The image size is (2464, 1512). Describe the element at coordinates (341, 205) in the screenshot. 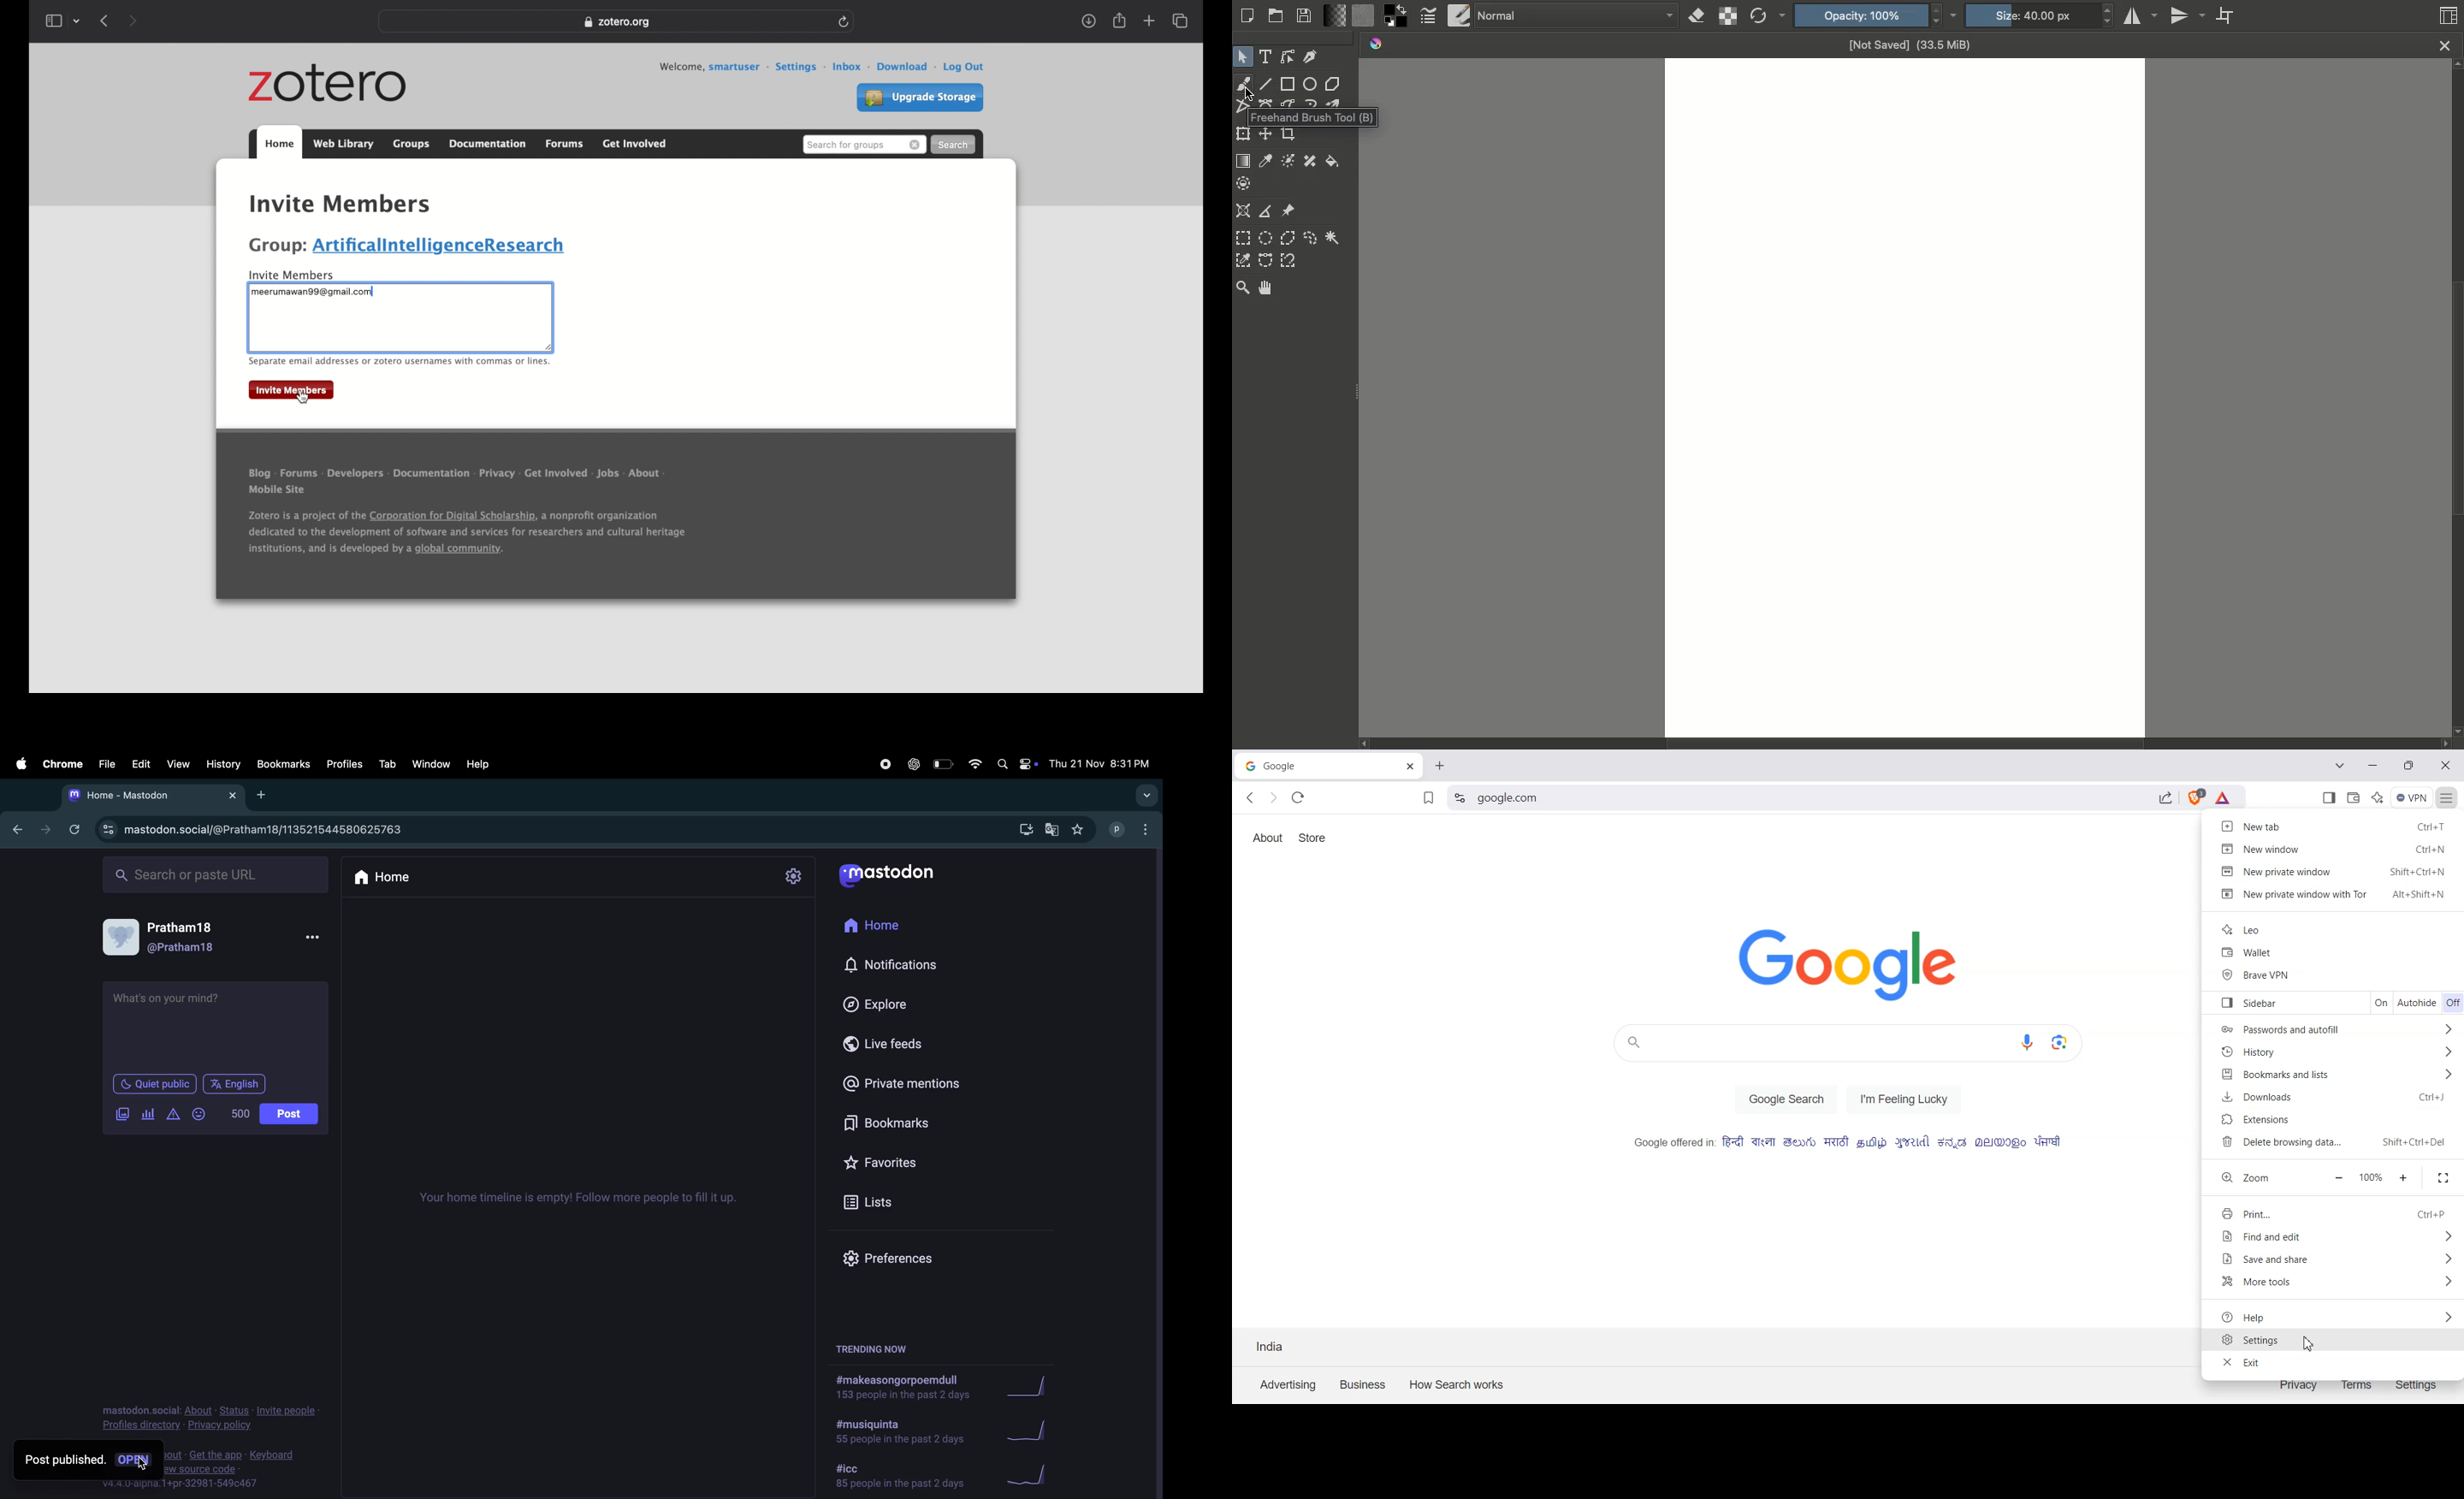

I see `invite members` at that location.